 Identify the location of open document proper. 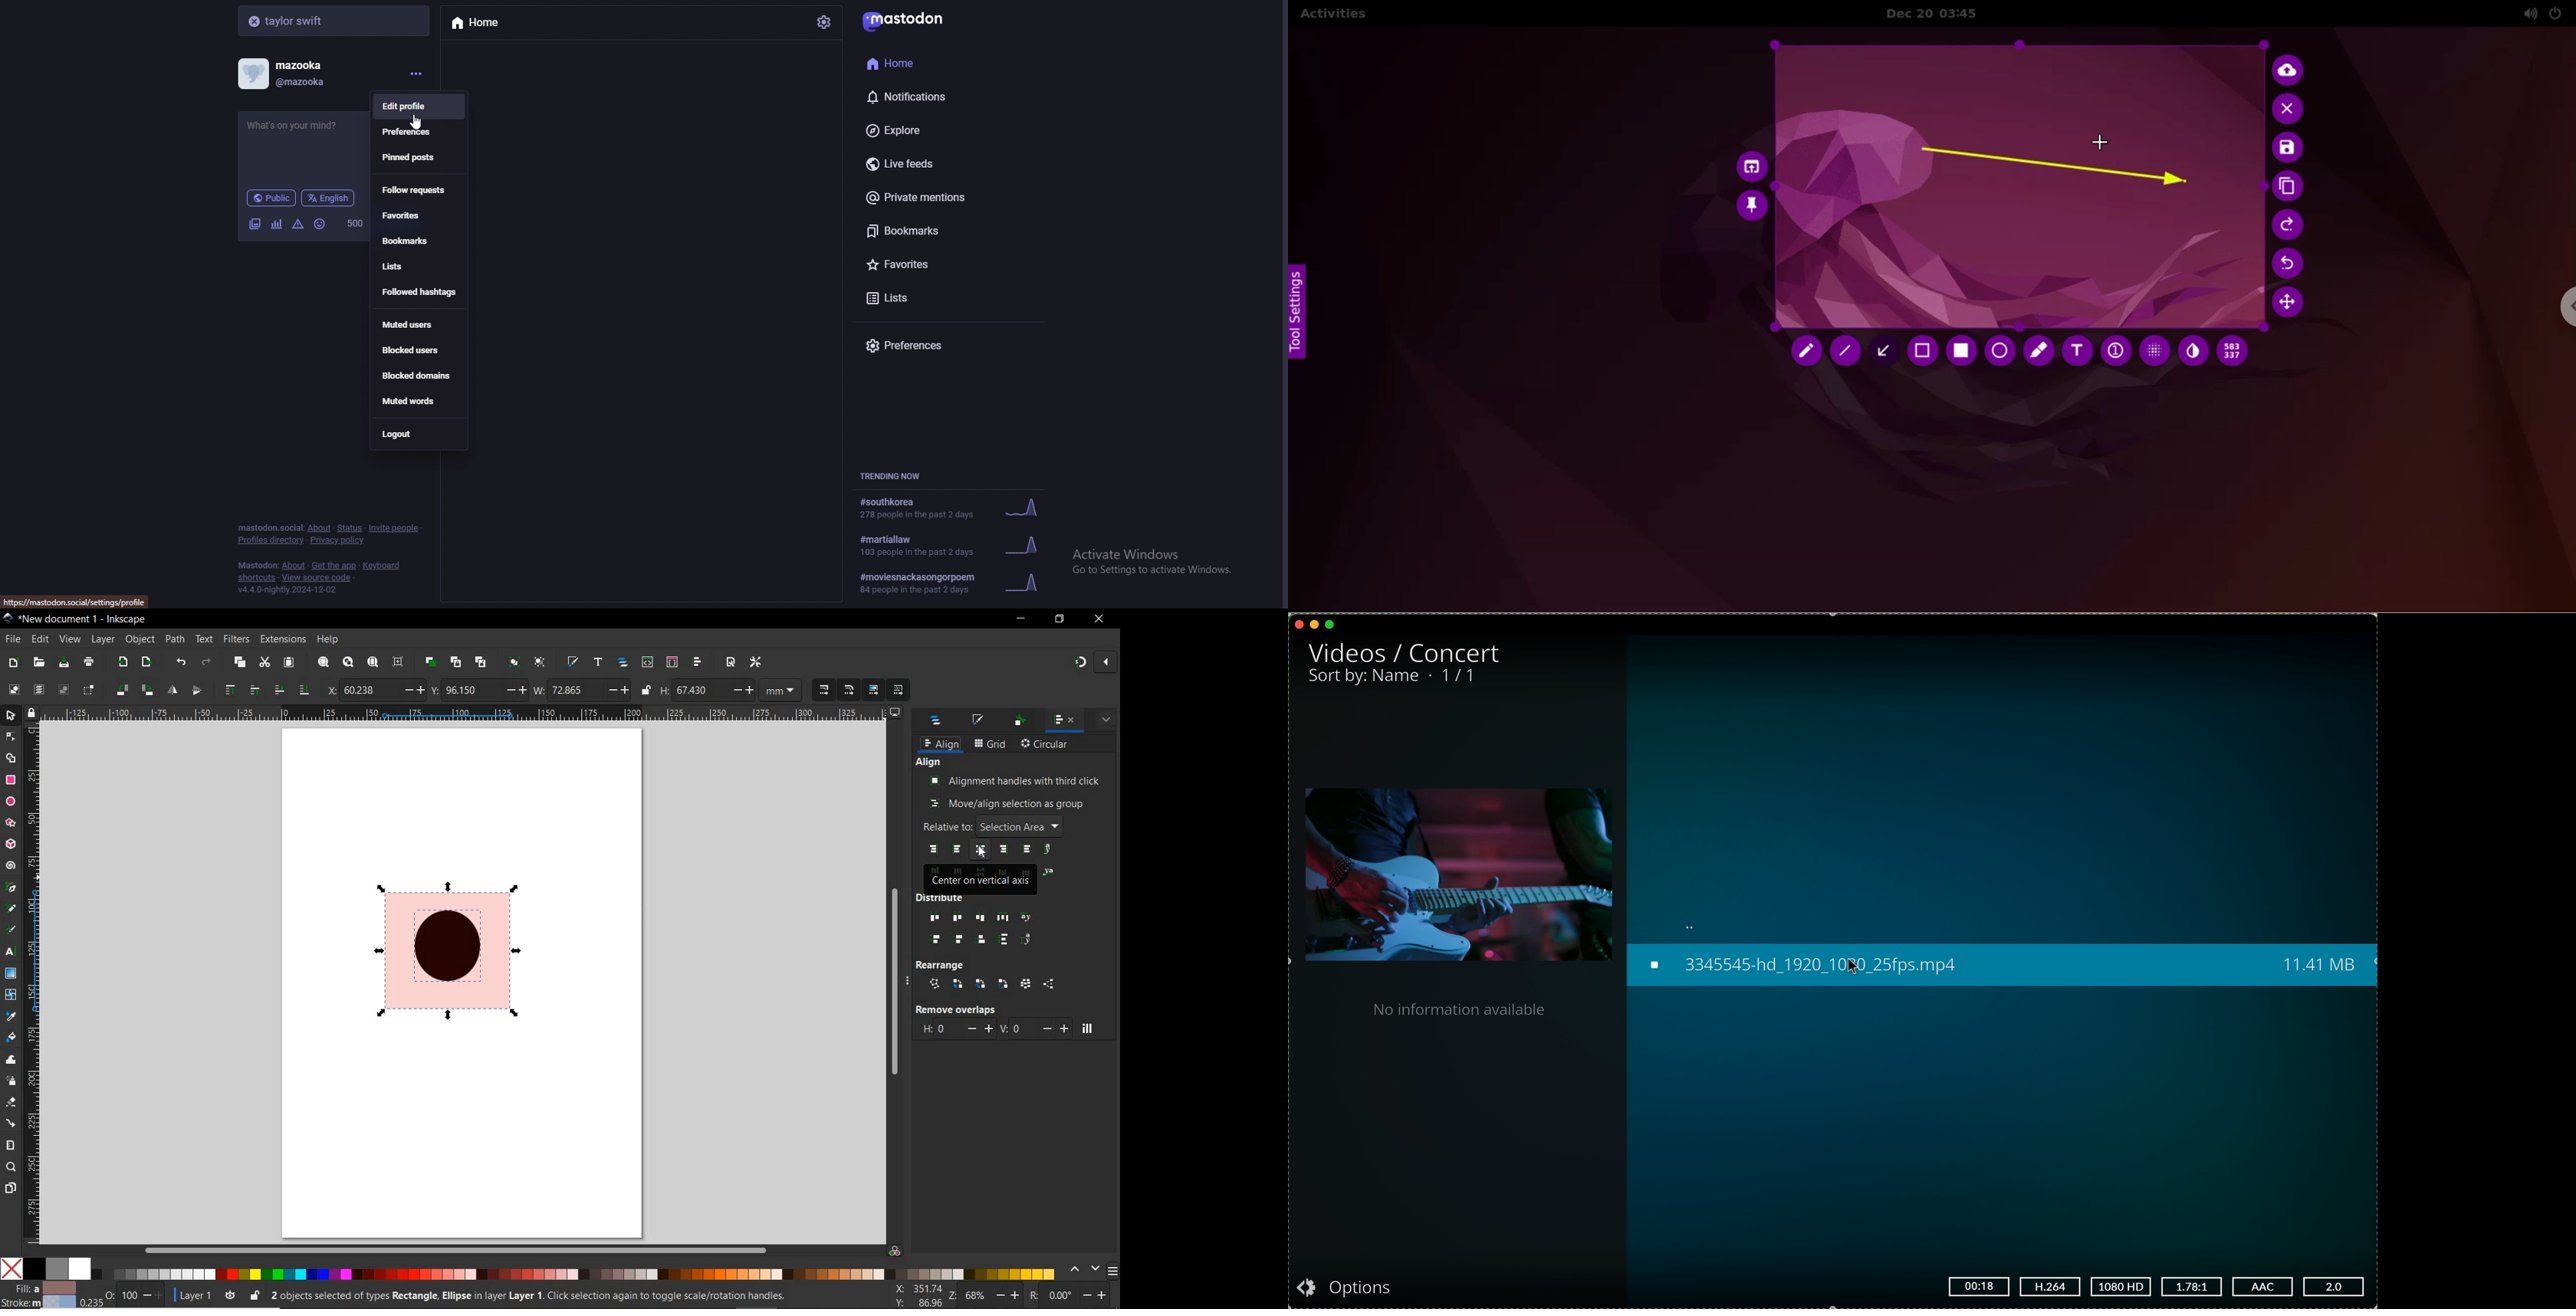
(732, 662).